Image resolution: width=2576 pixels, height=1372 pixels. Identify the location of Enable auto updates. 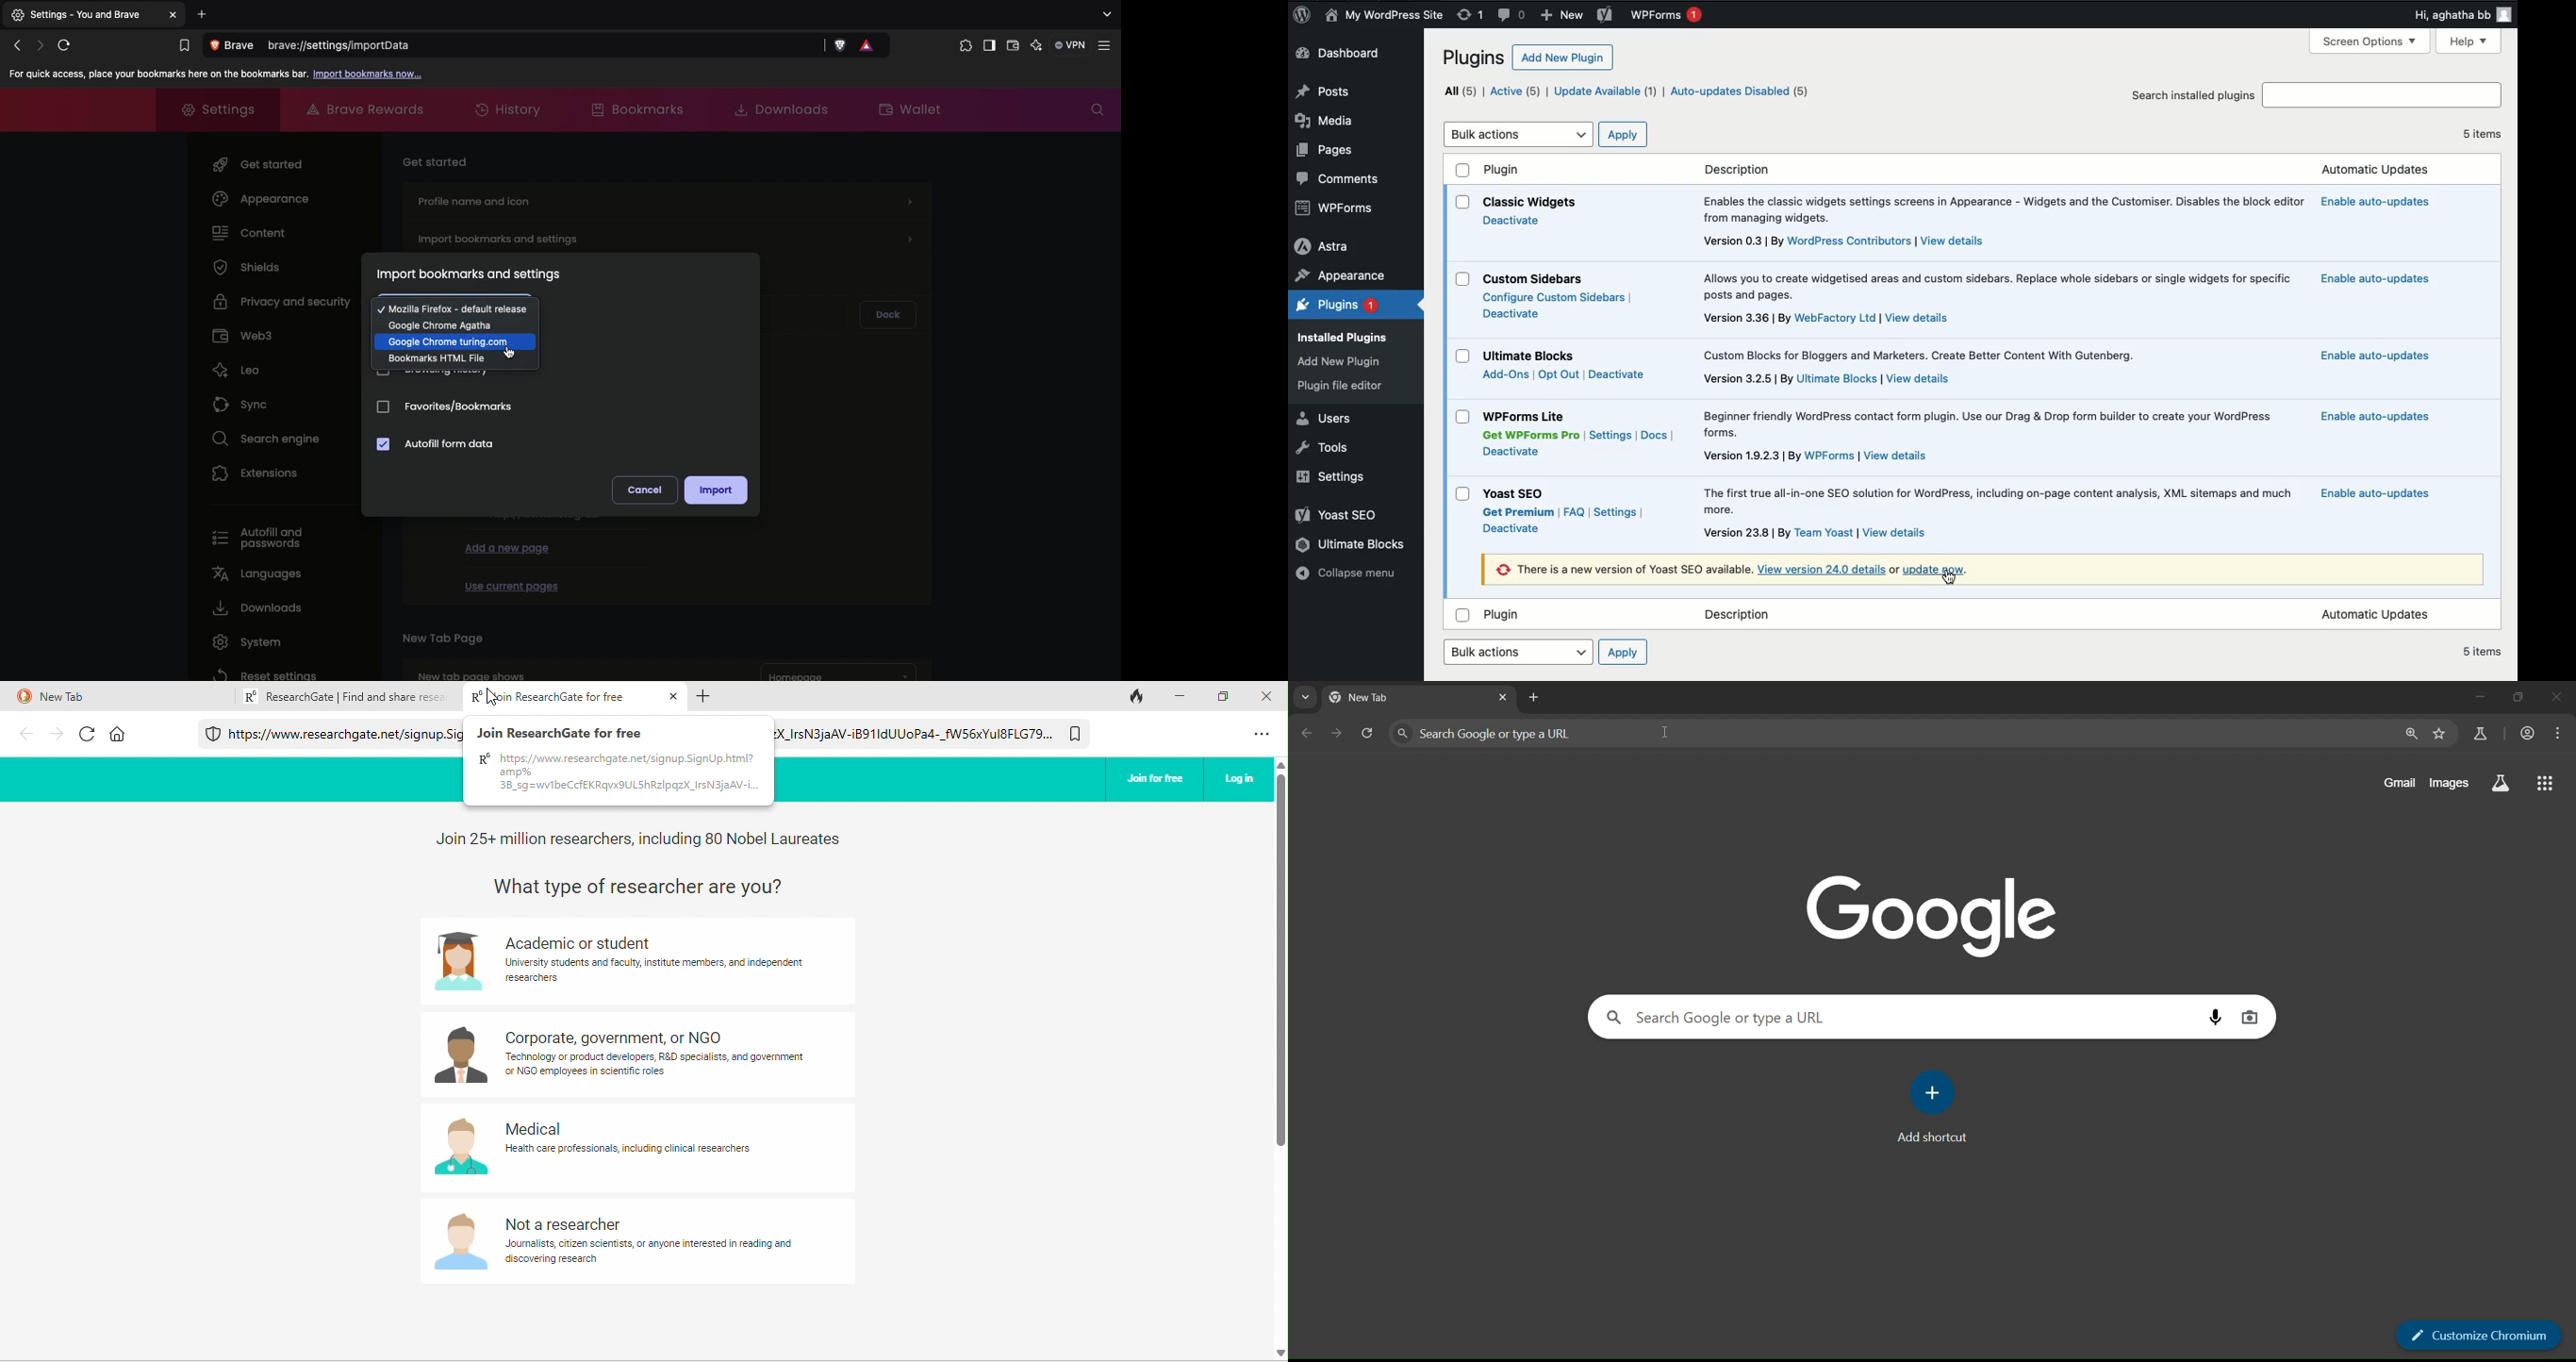
(2372, 201).